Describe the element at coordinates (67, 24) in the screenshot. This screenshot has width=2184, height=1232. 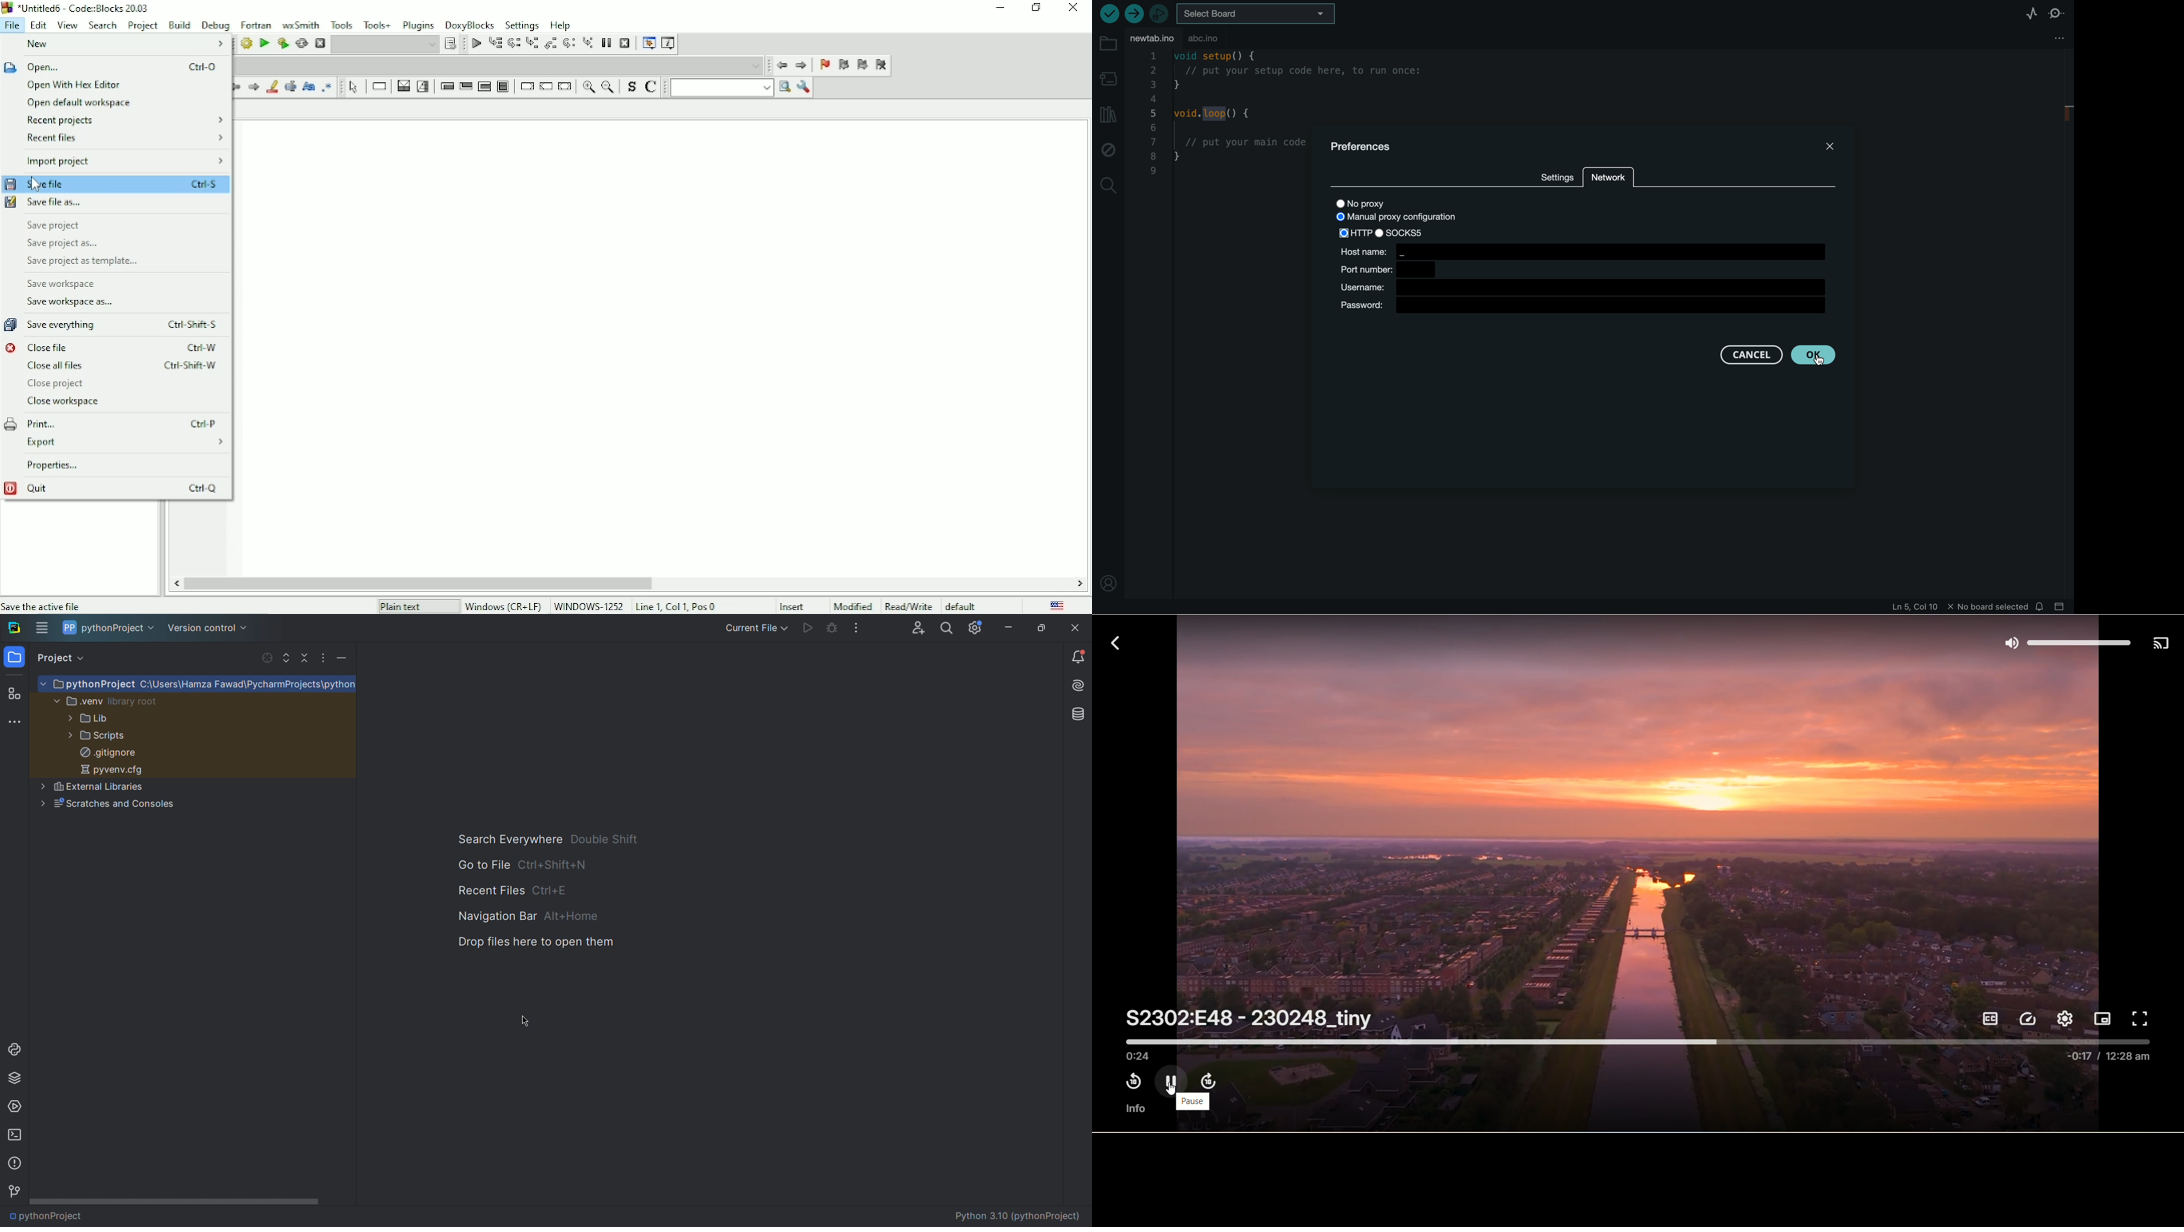
I see `View` at that location.